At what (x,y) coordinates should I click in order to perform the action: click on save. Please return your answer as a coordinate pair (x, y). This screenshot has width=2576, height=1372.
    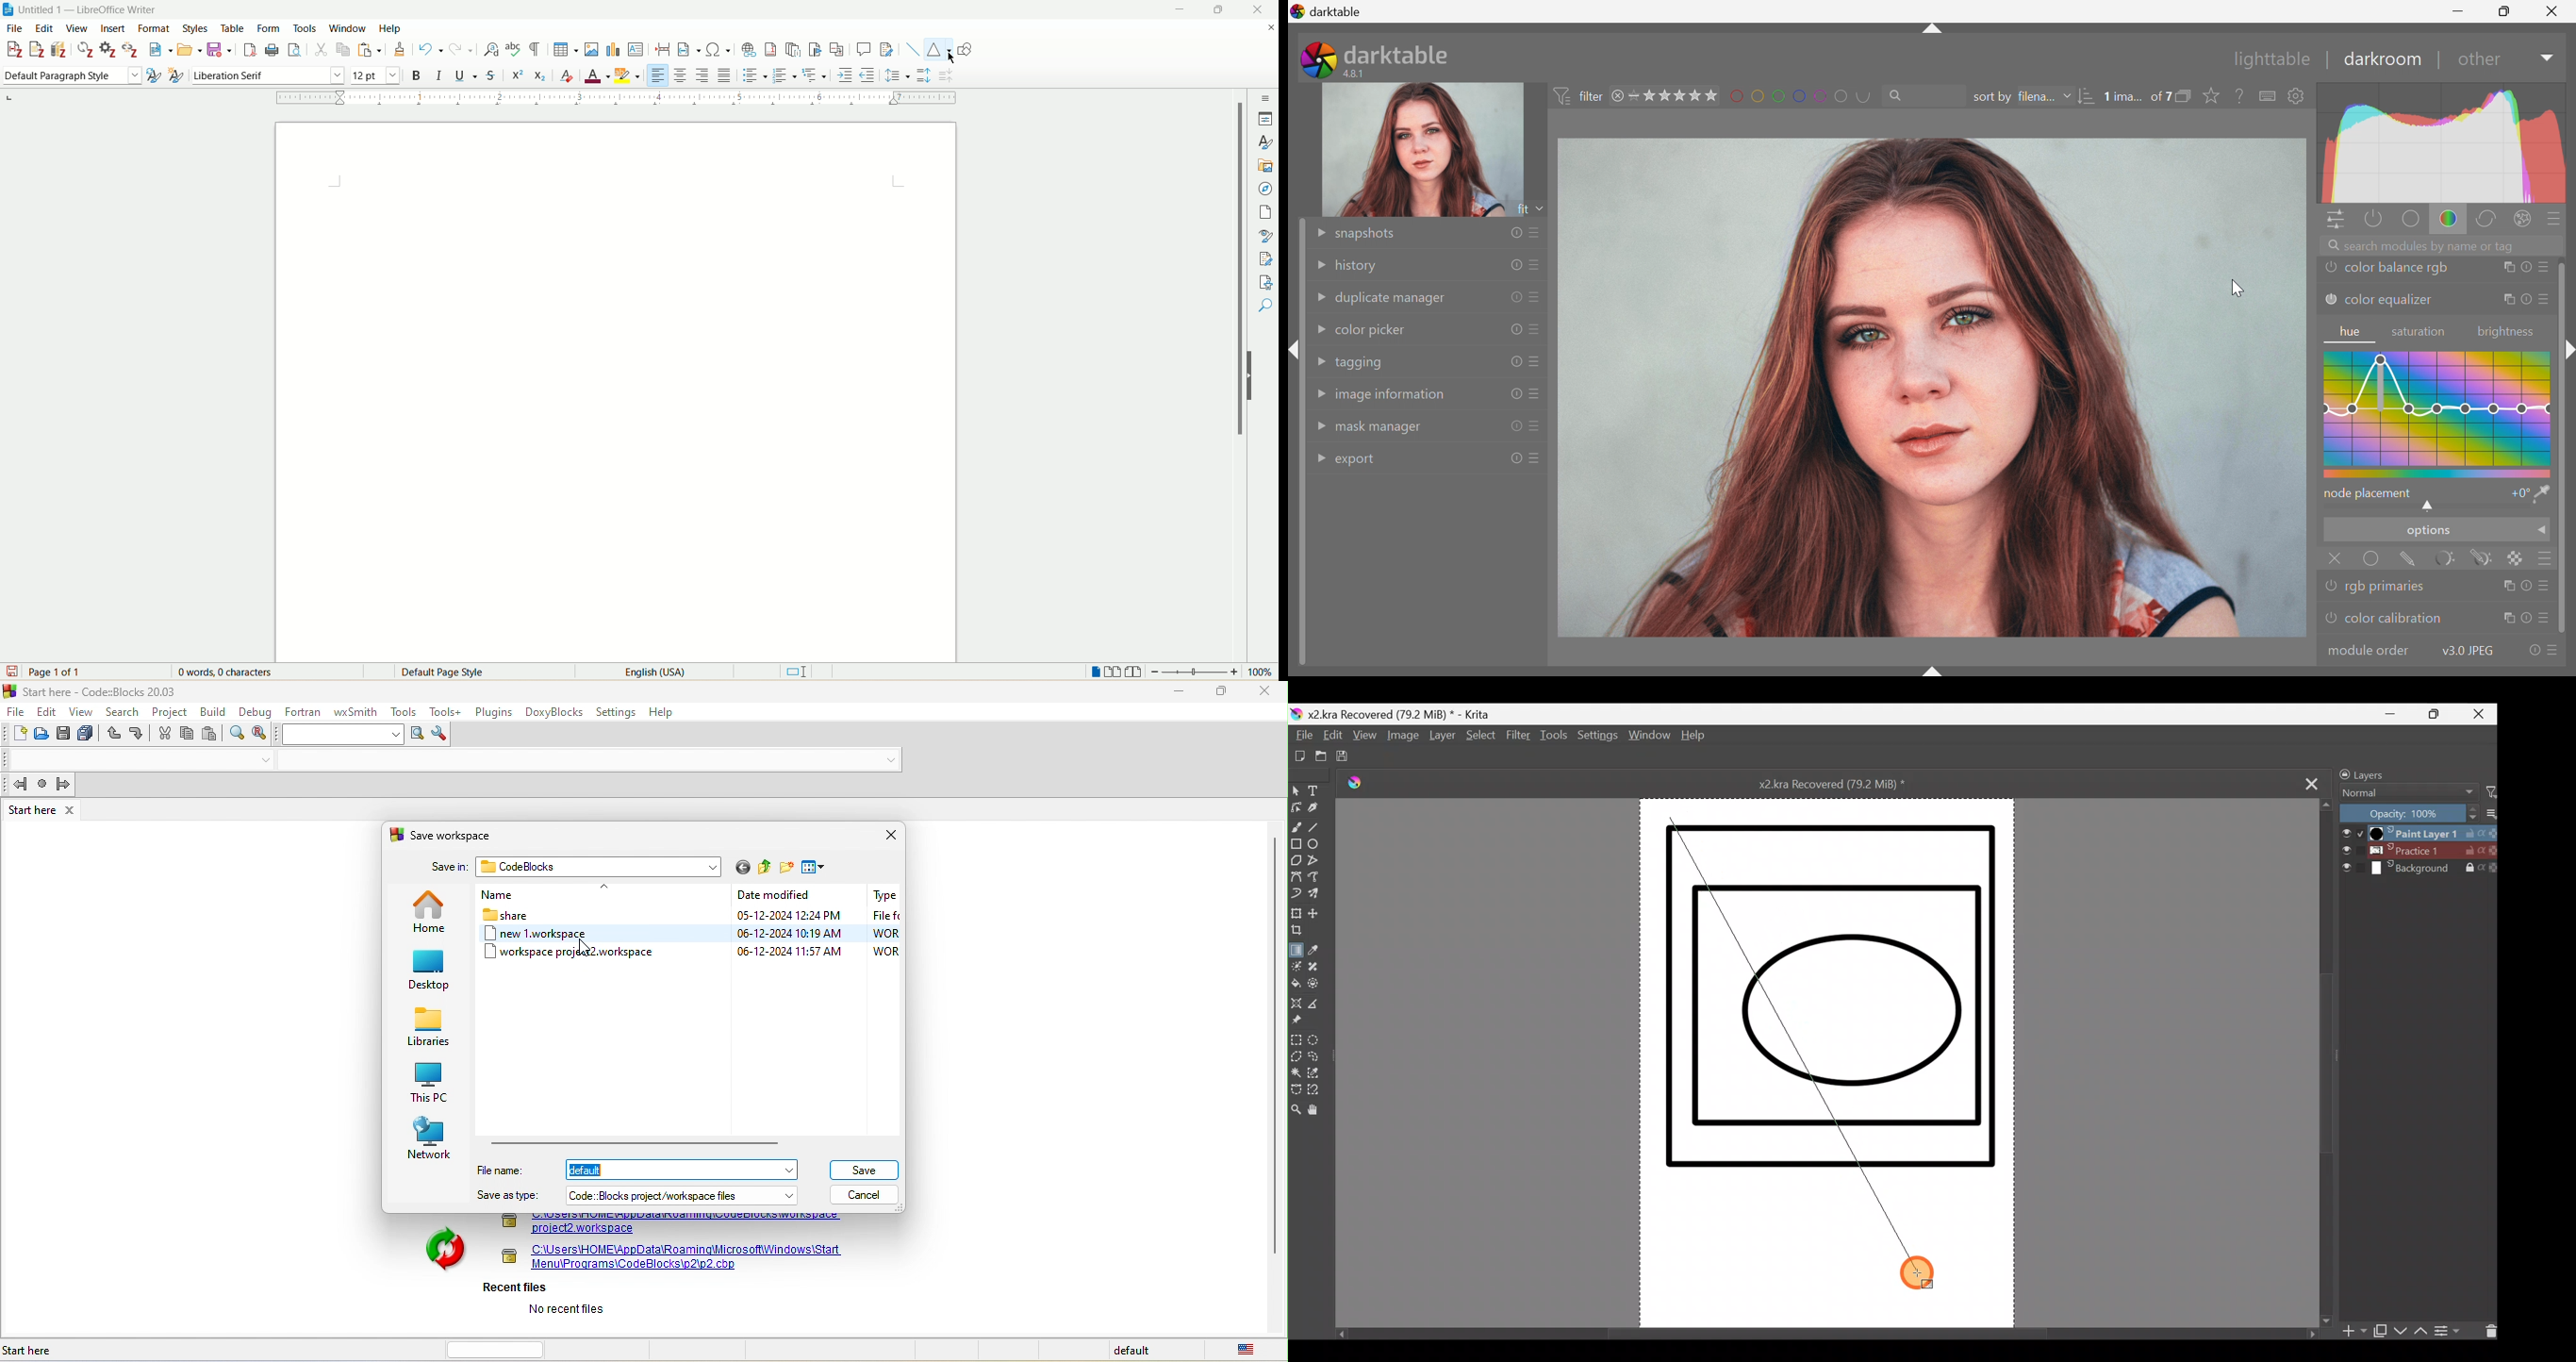
    Looking at the image, I should click on (11, 671).